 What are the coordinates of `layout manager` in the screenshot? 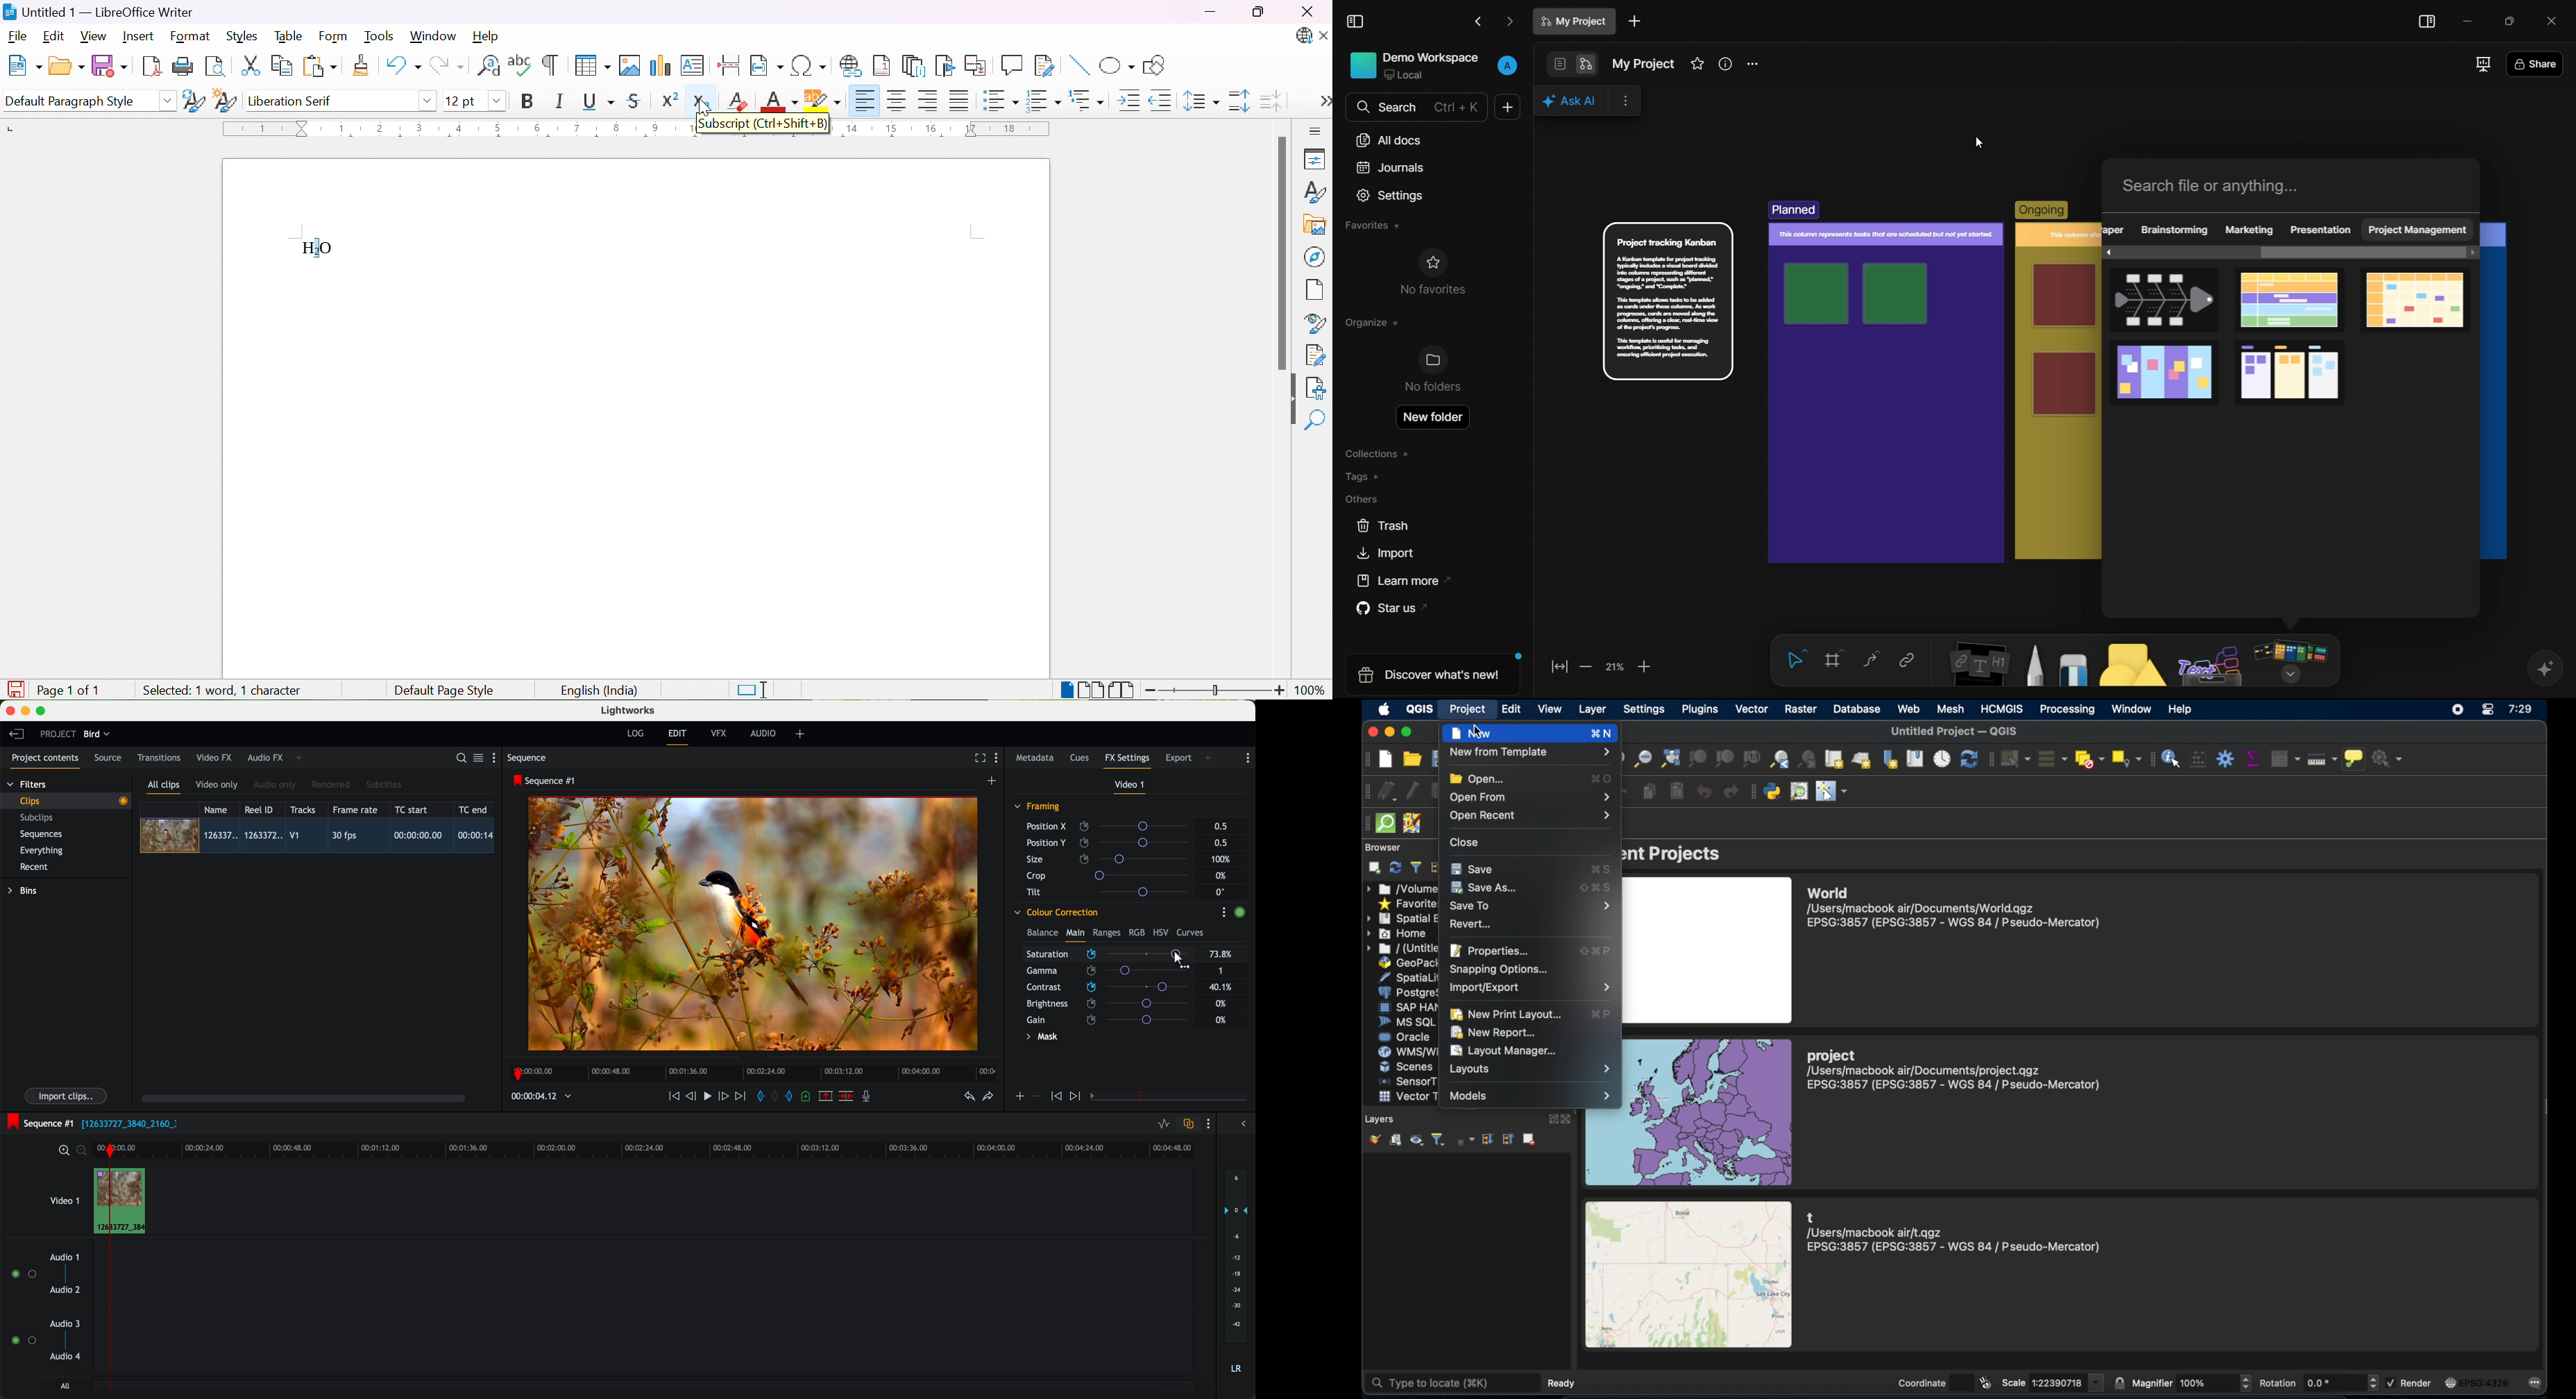 It's located at (1507, 1050).